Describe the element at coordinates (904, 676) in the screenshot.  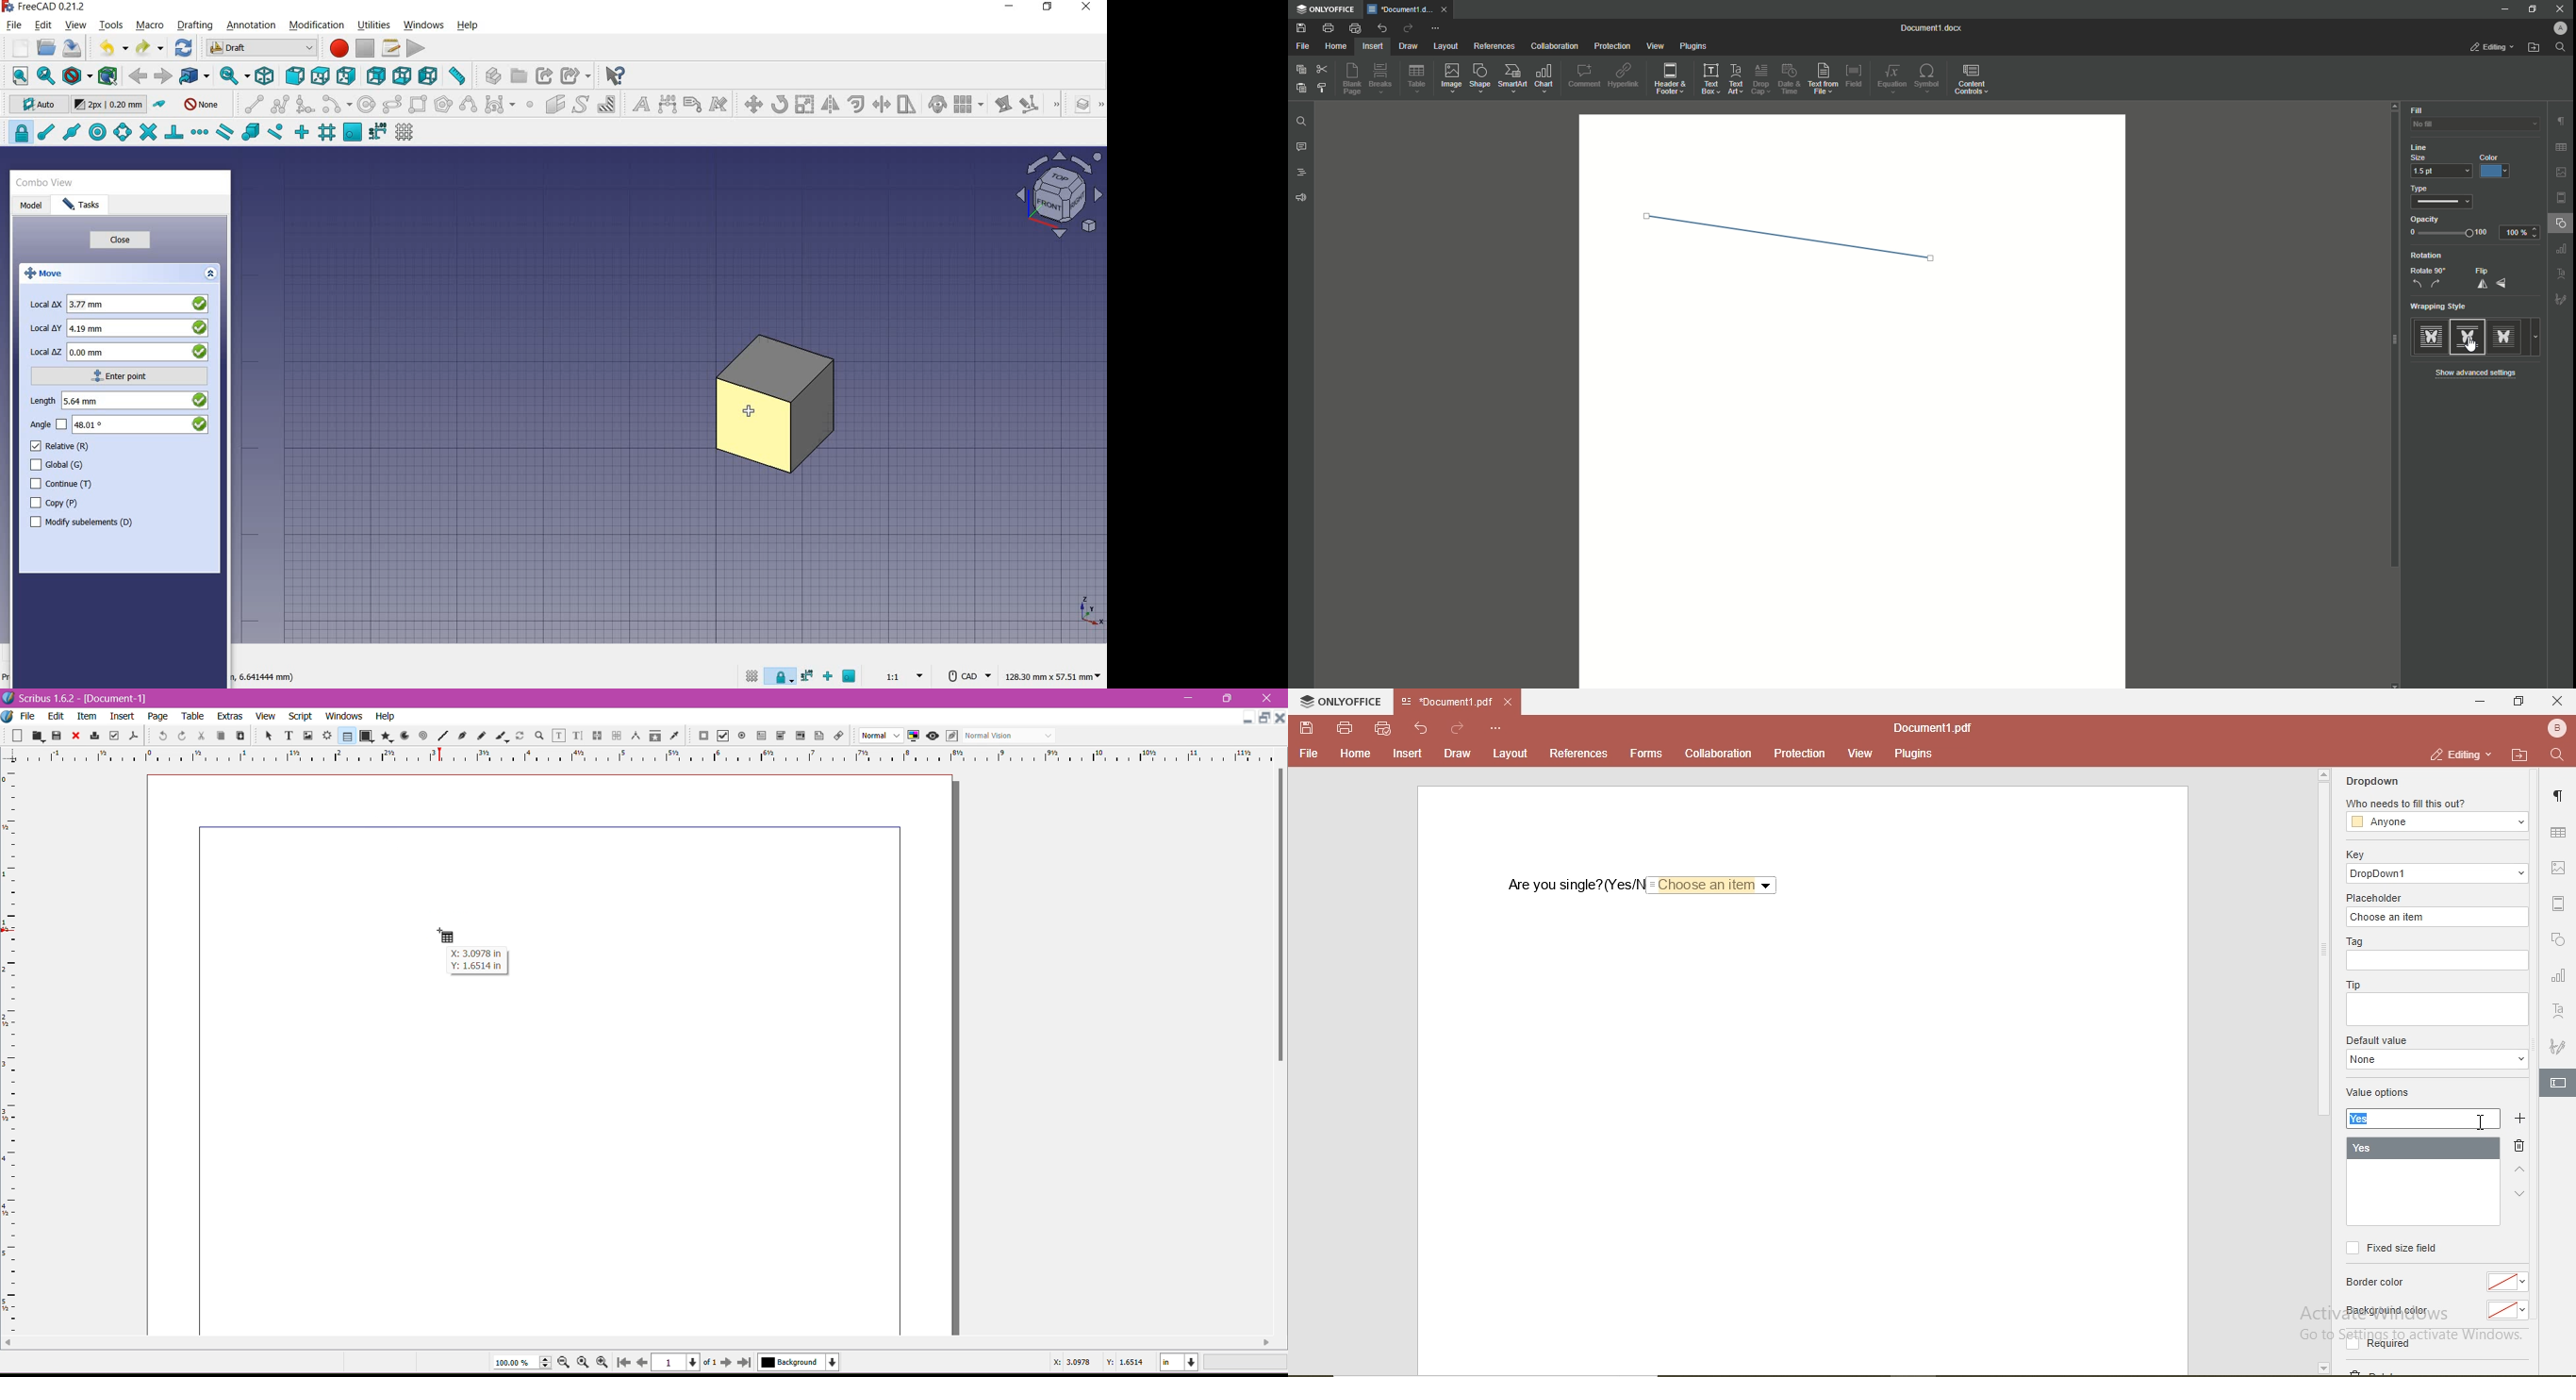
I see `set scale` at that location.